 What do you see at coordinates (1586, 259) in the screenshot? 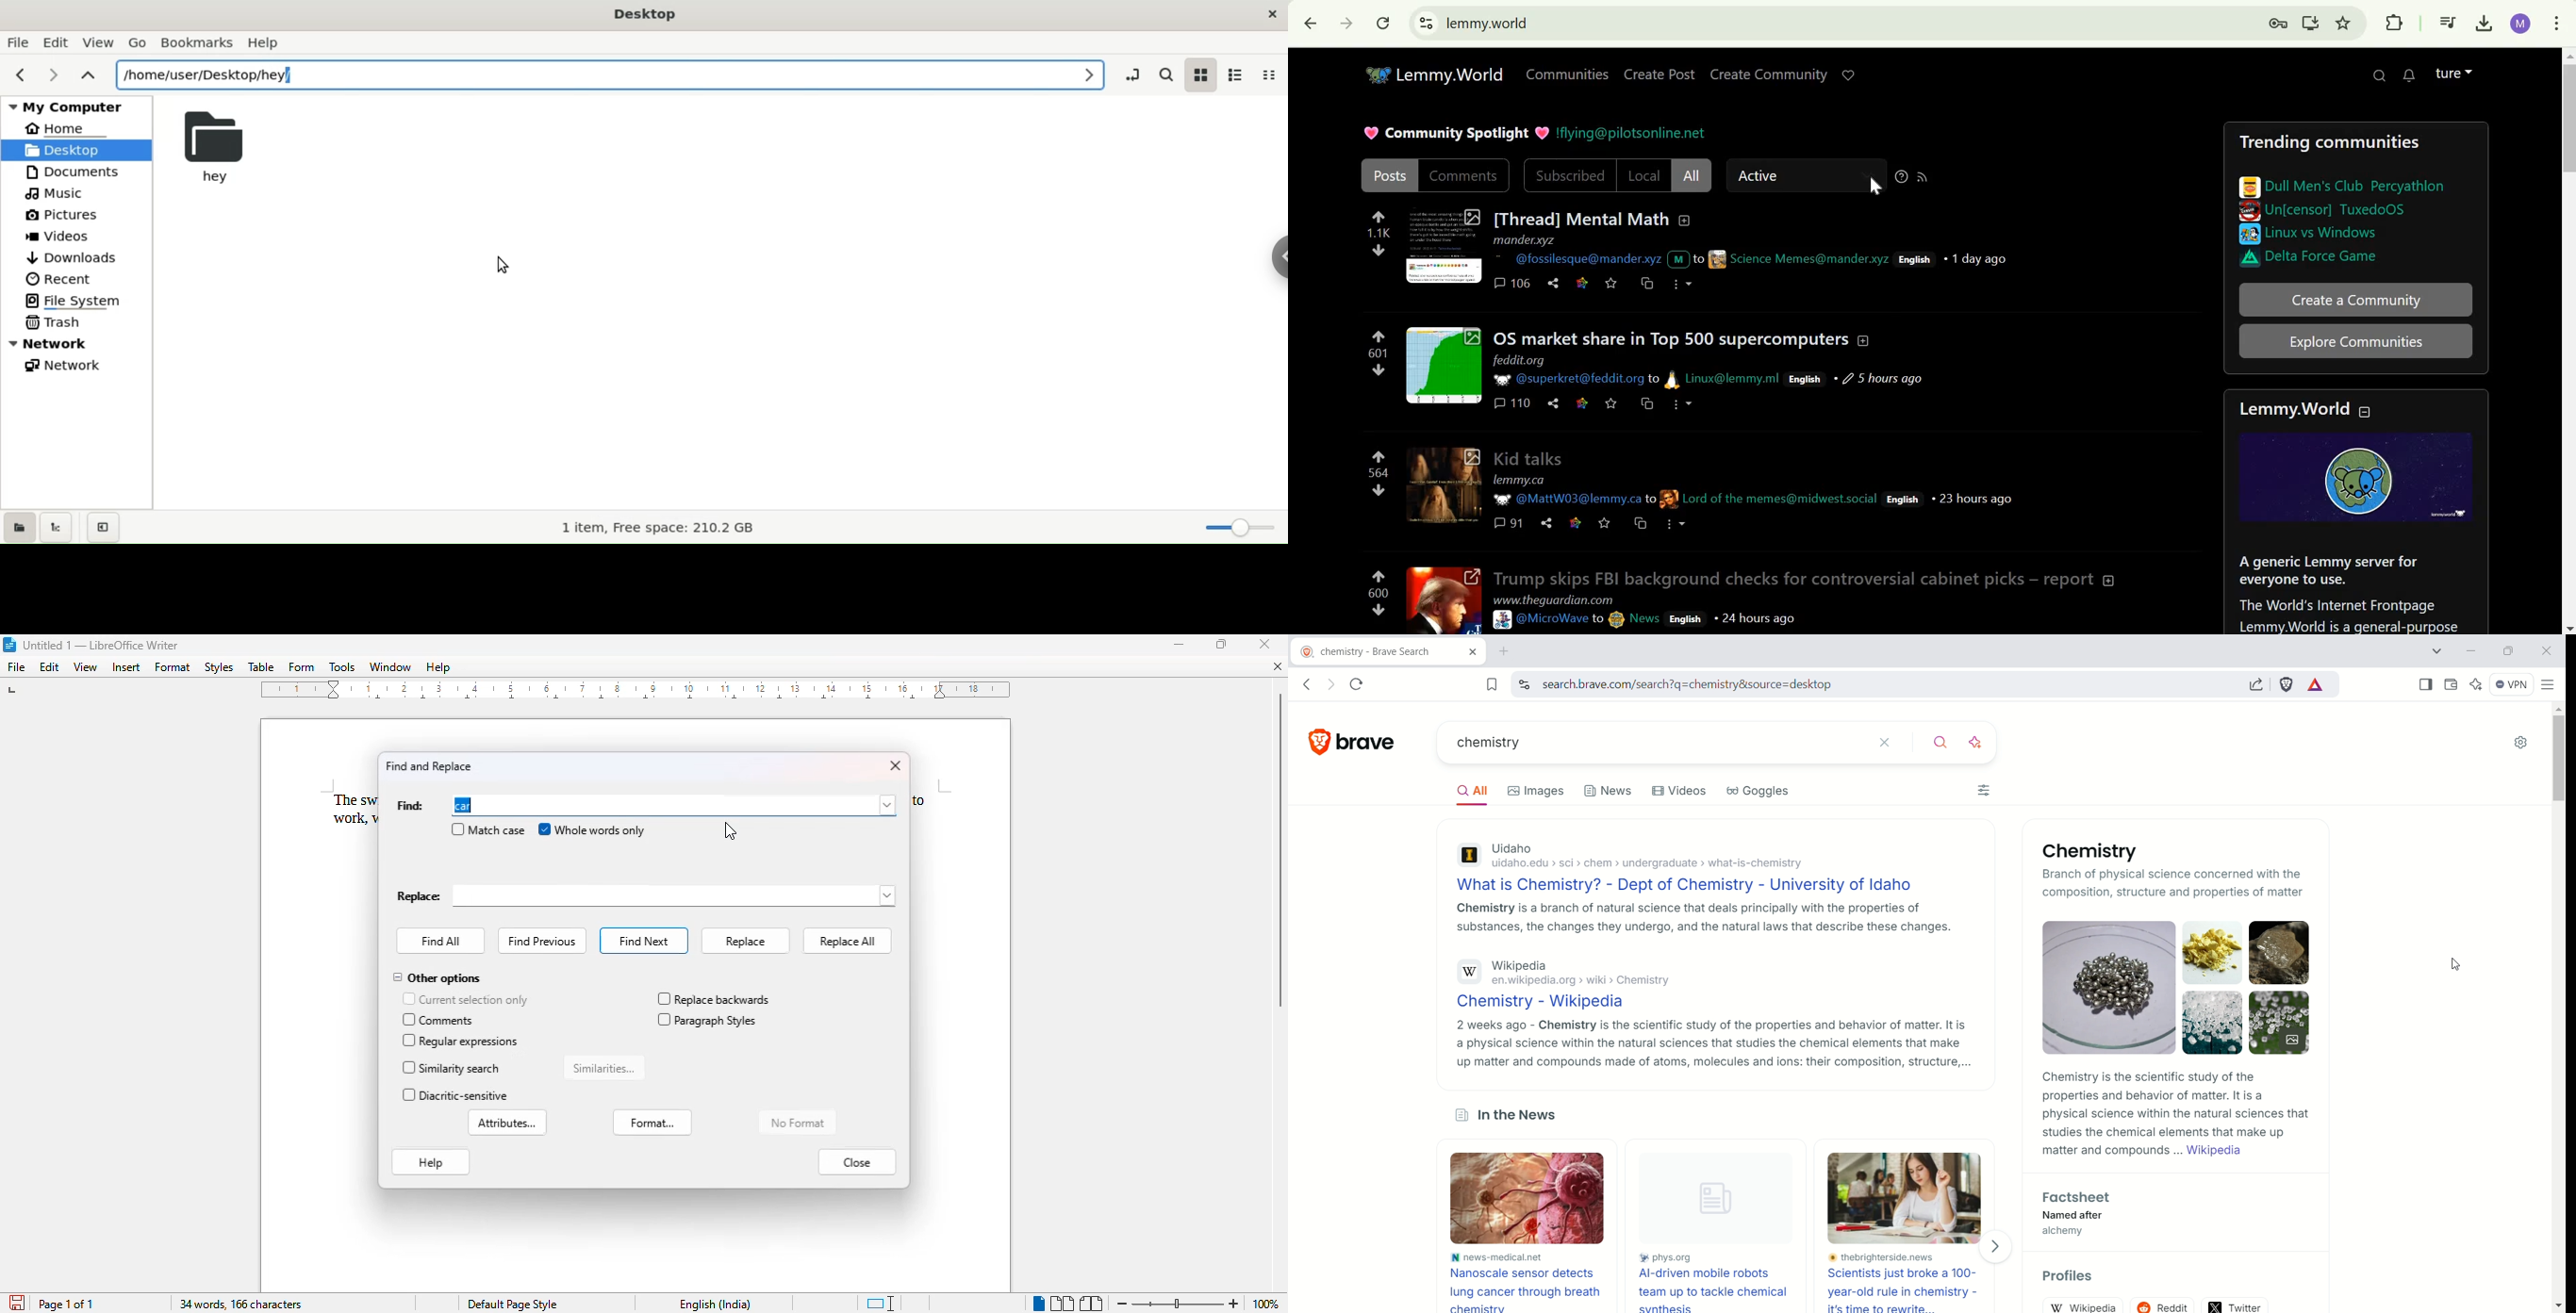
I see `@fossilesque@mander.xyz` at bounding box center [1586, 259].